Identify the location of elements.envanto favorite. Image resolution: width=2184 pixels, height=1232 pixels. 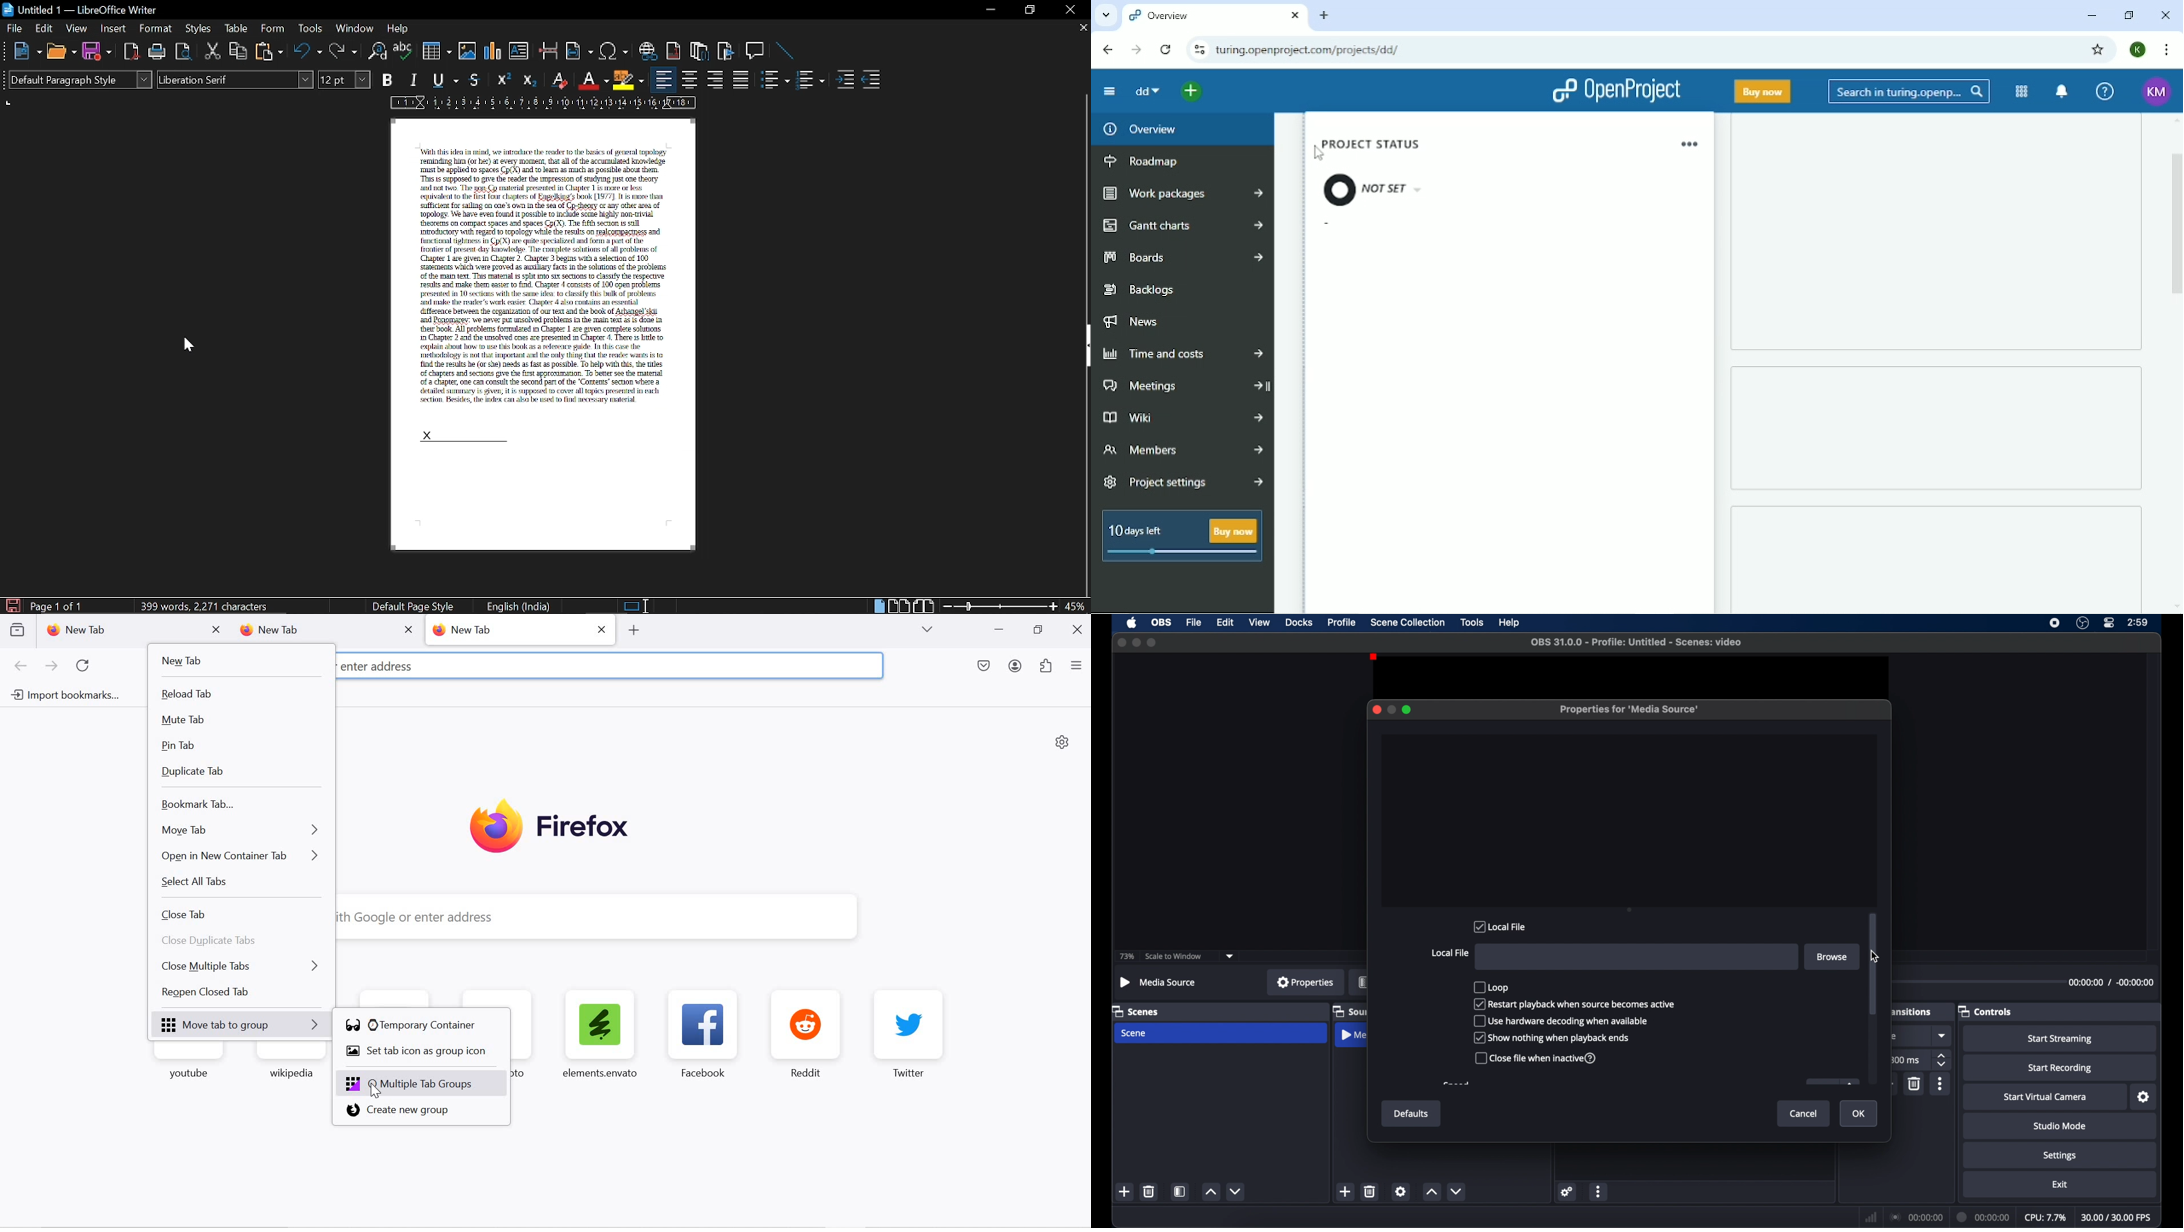
(599, 1033).